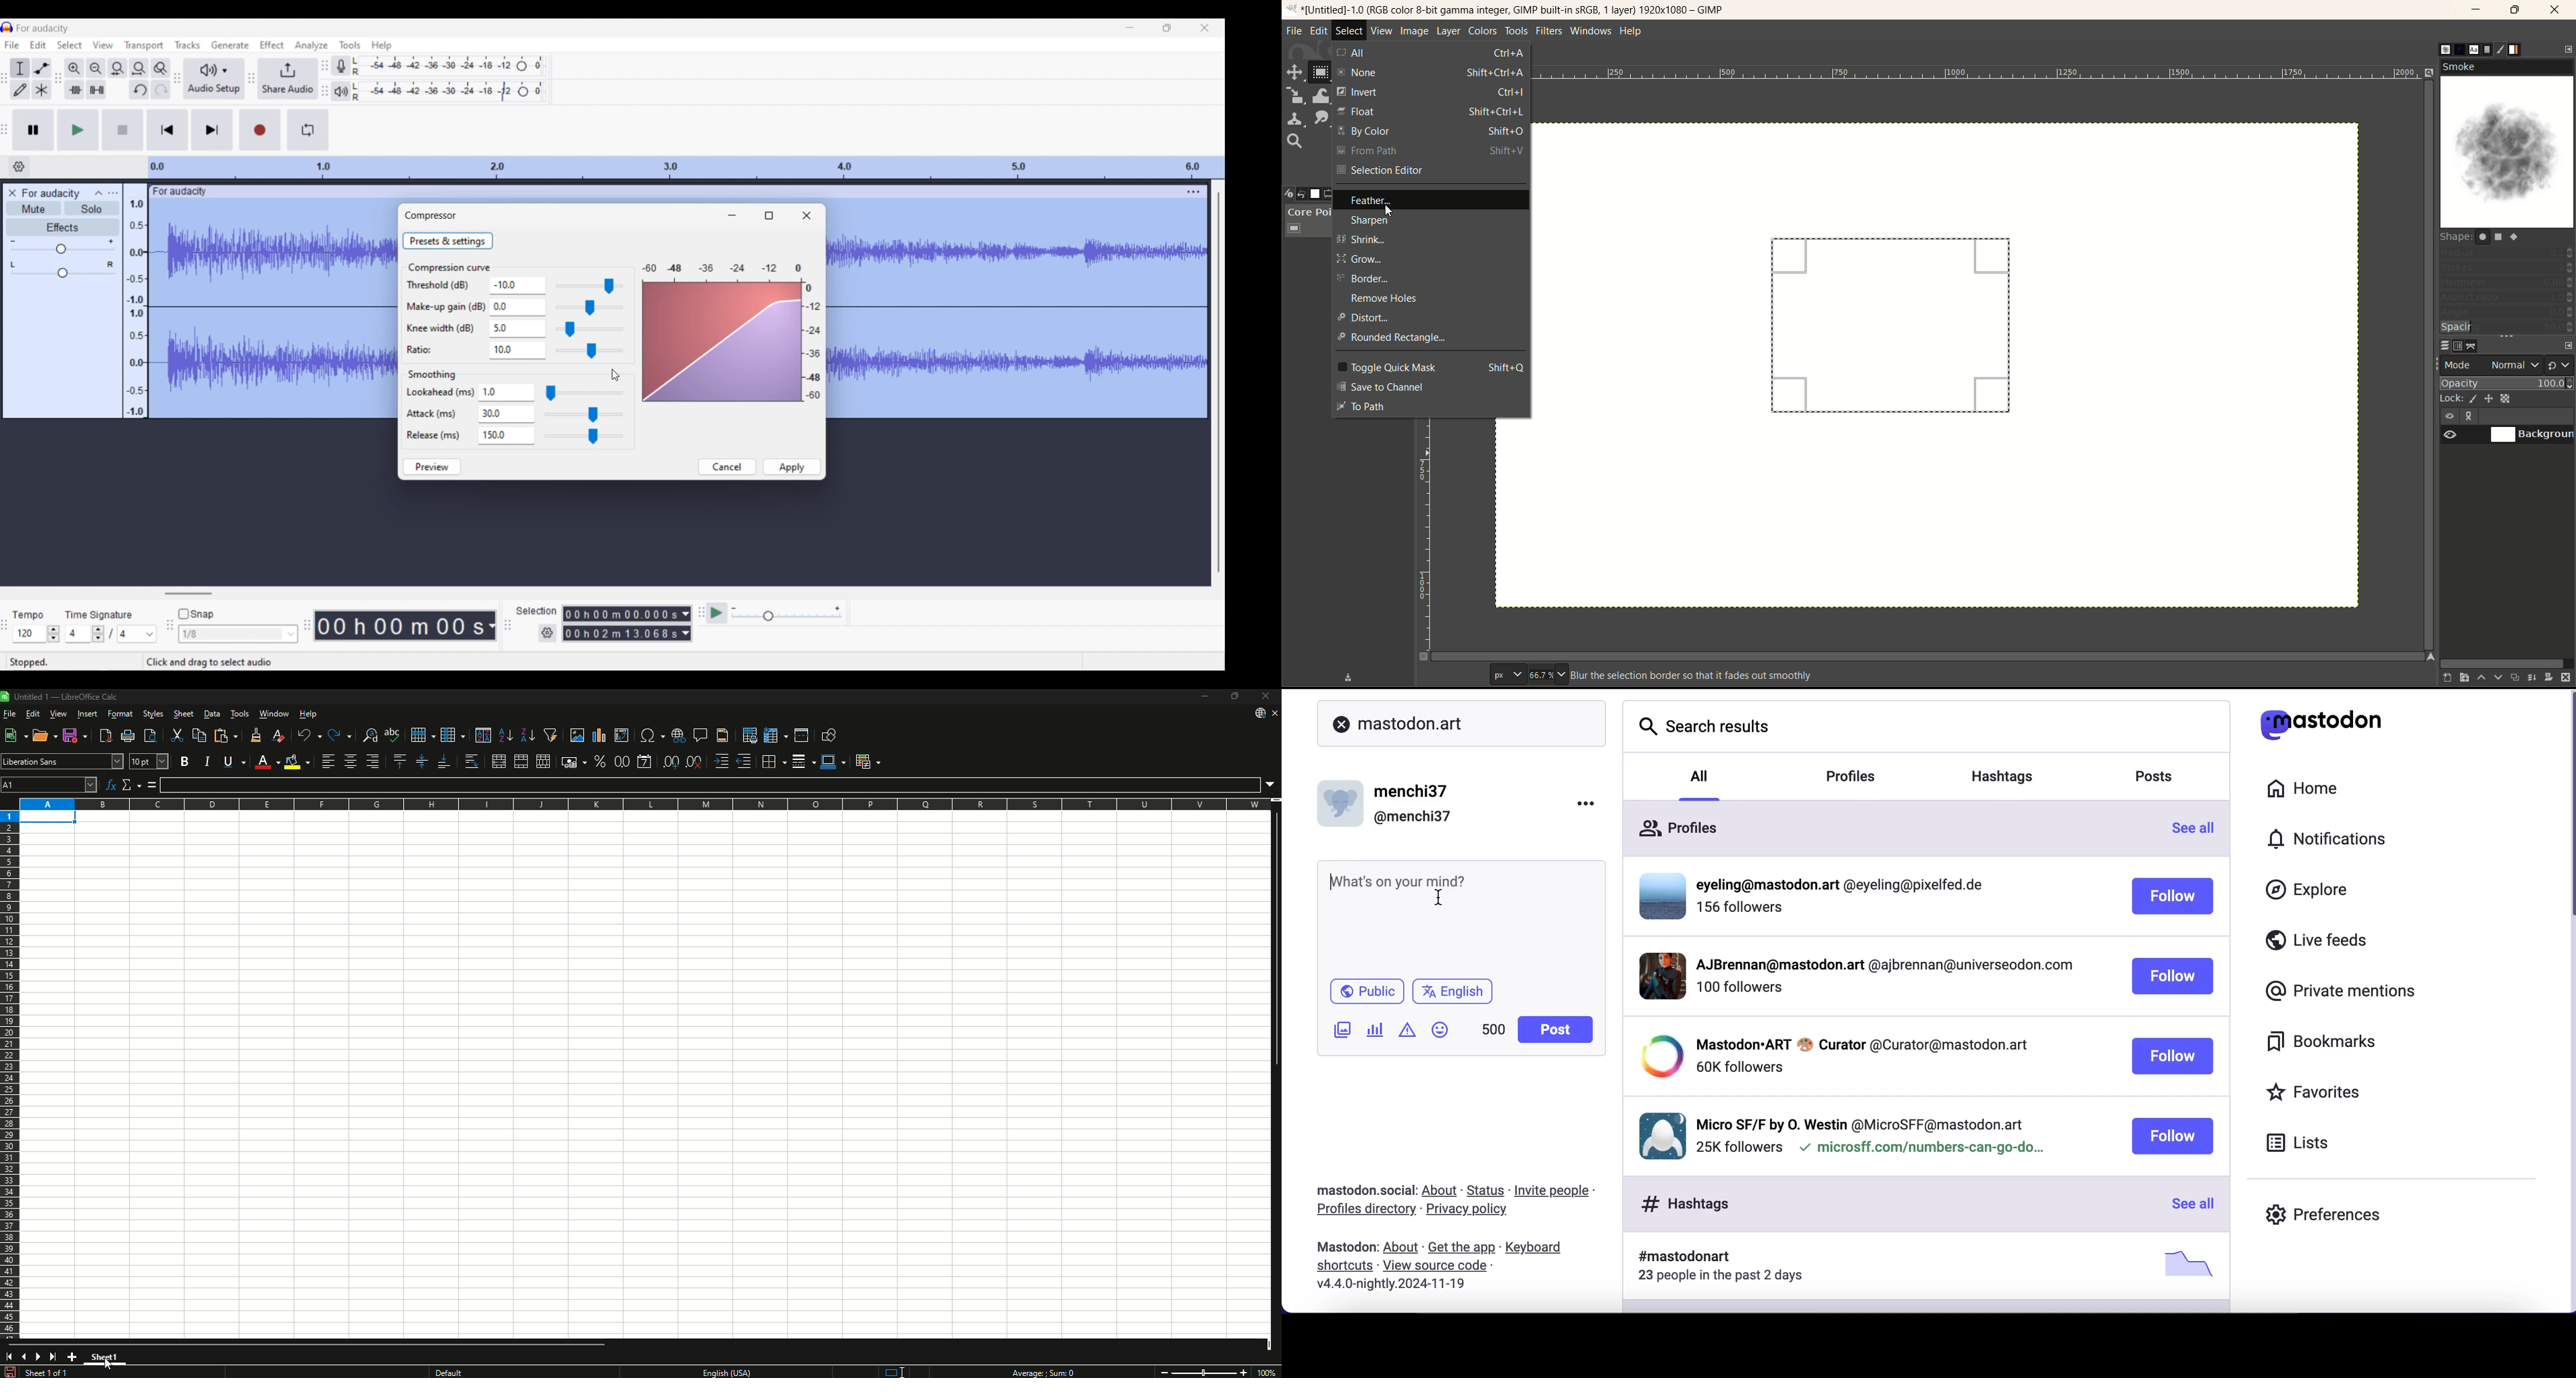 This screenshot has height=1400, width=2576. I want to click on Format, so click(121, 713).